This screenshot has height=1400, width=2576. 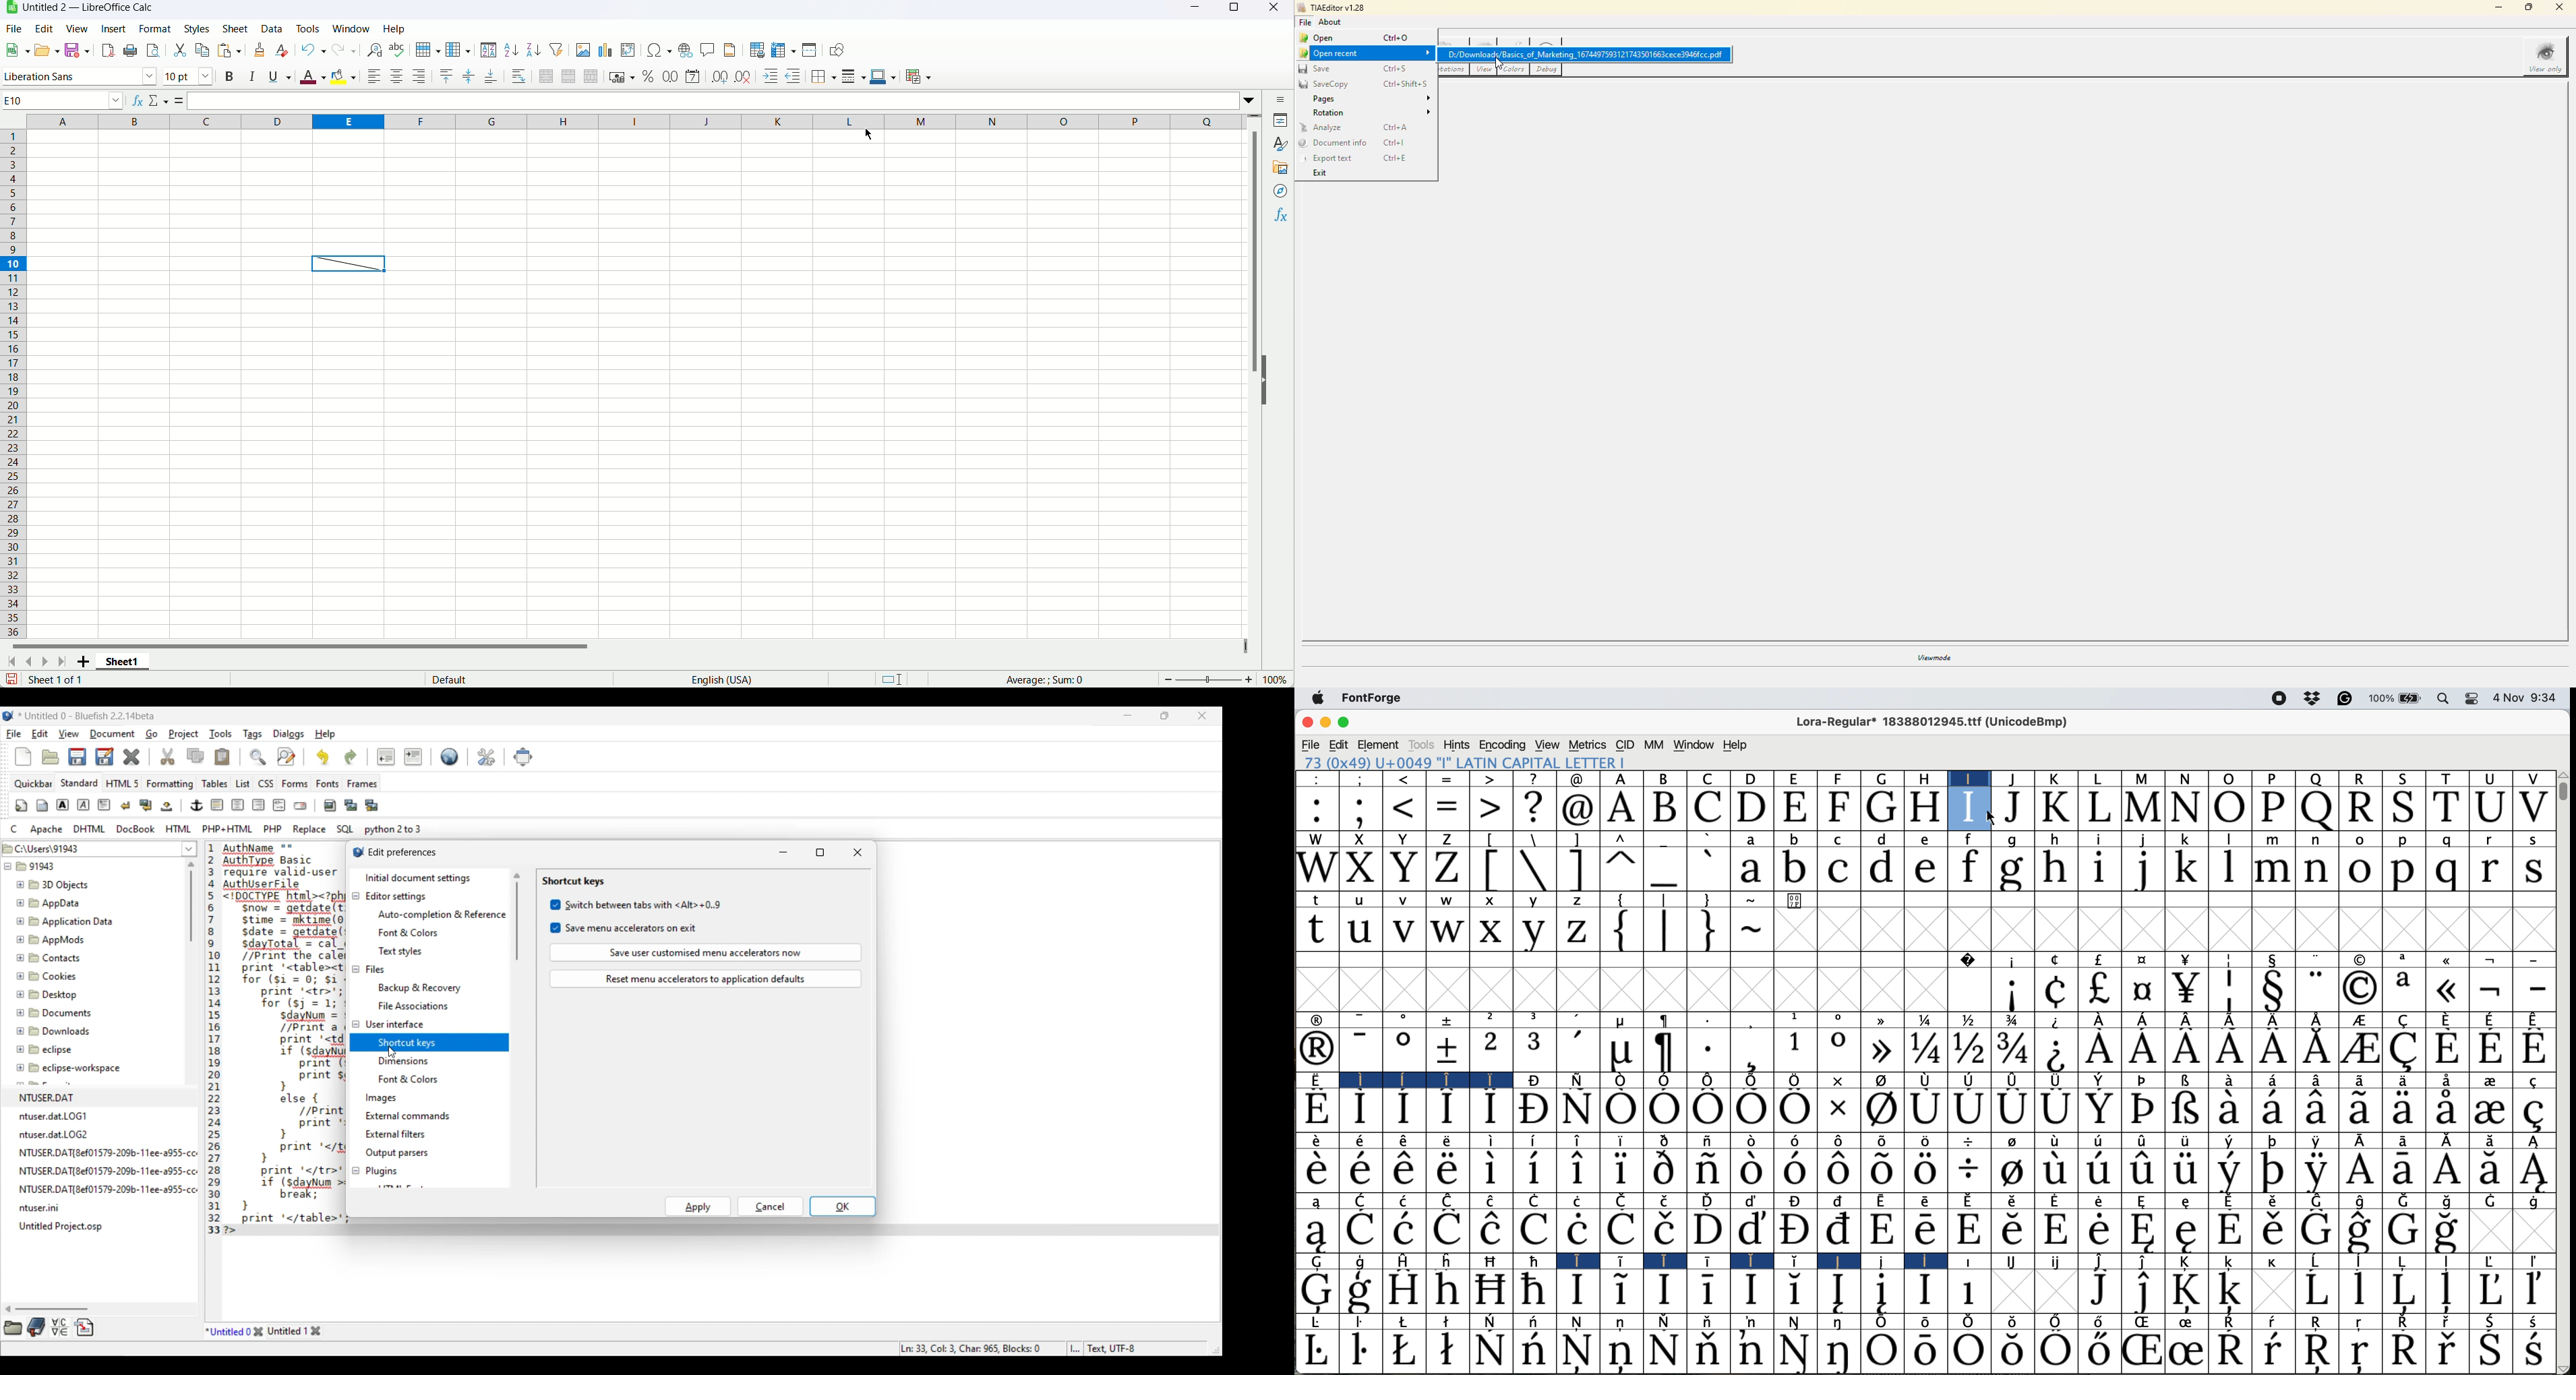 What do you see at coordinates (110, 51) in the screenshot?
I see `Export directly as pdf` at bounding box center [110, 51].